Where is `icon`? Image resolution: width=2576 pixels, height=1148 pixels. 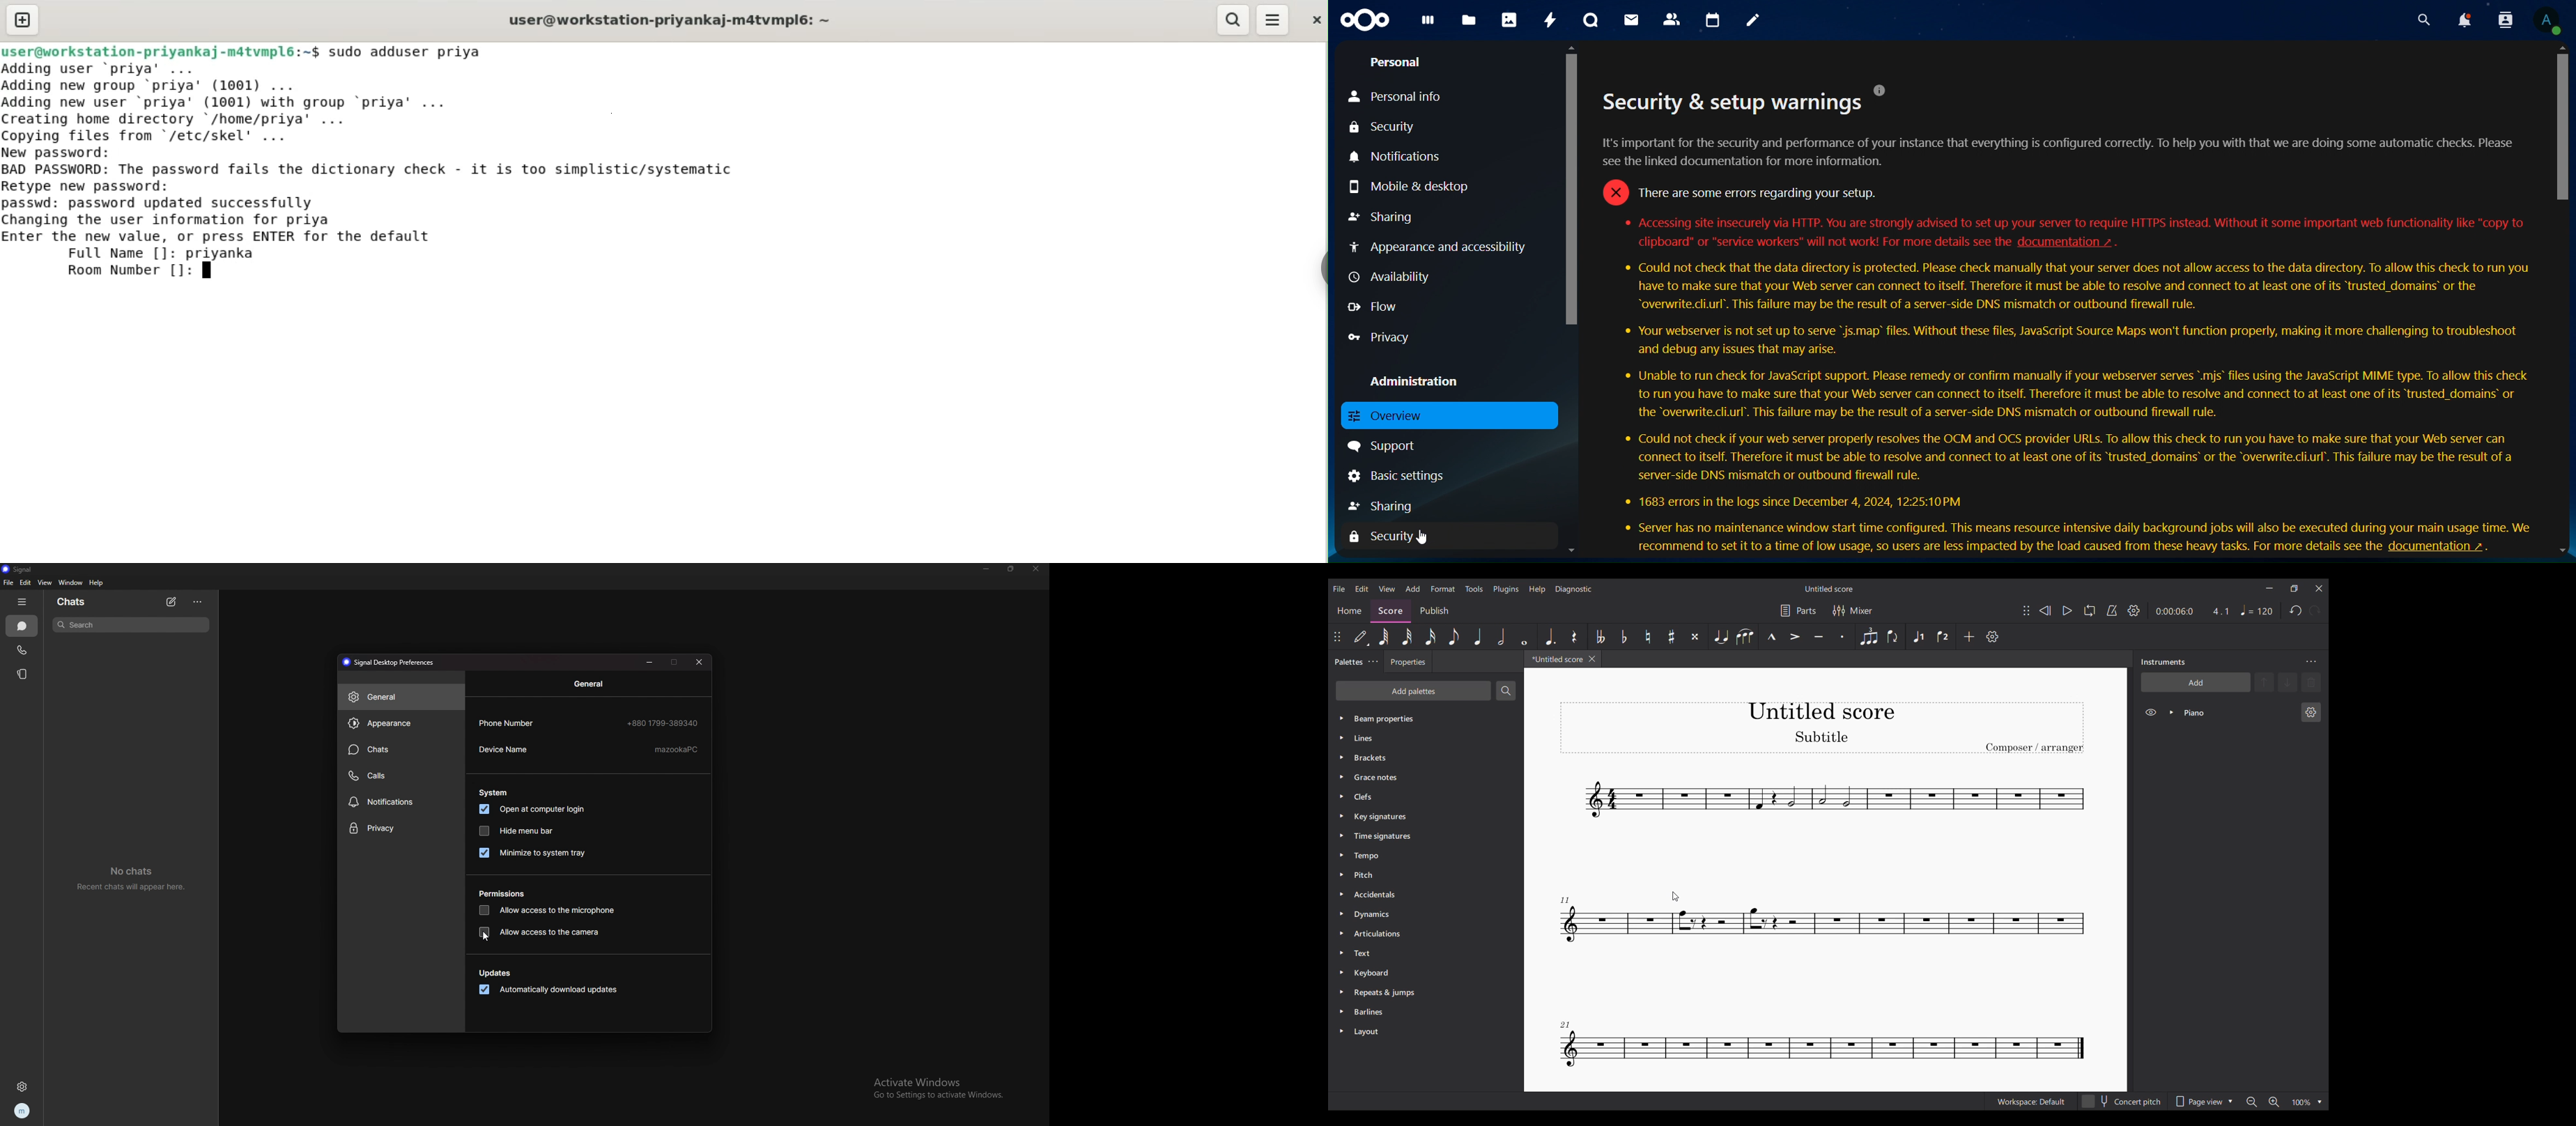
icon is located at coordinates (1363, 18).